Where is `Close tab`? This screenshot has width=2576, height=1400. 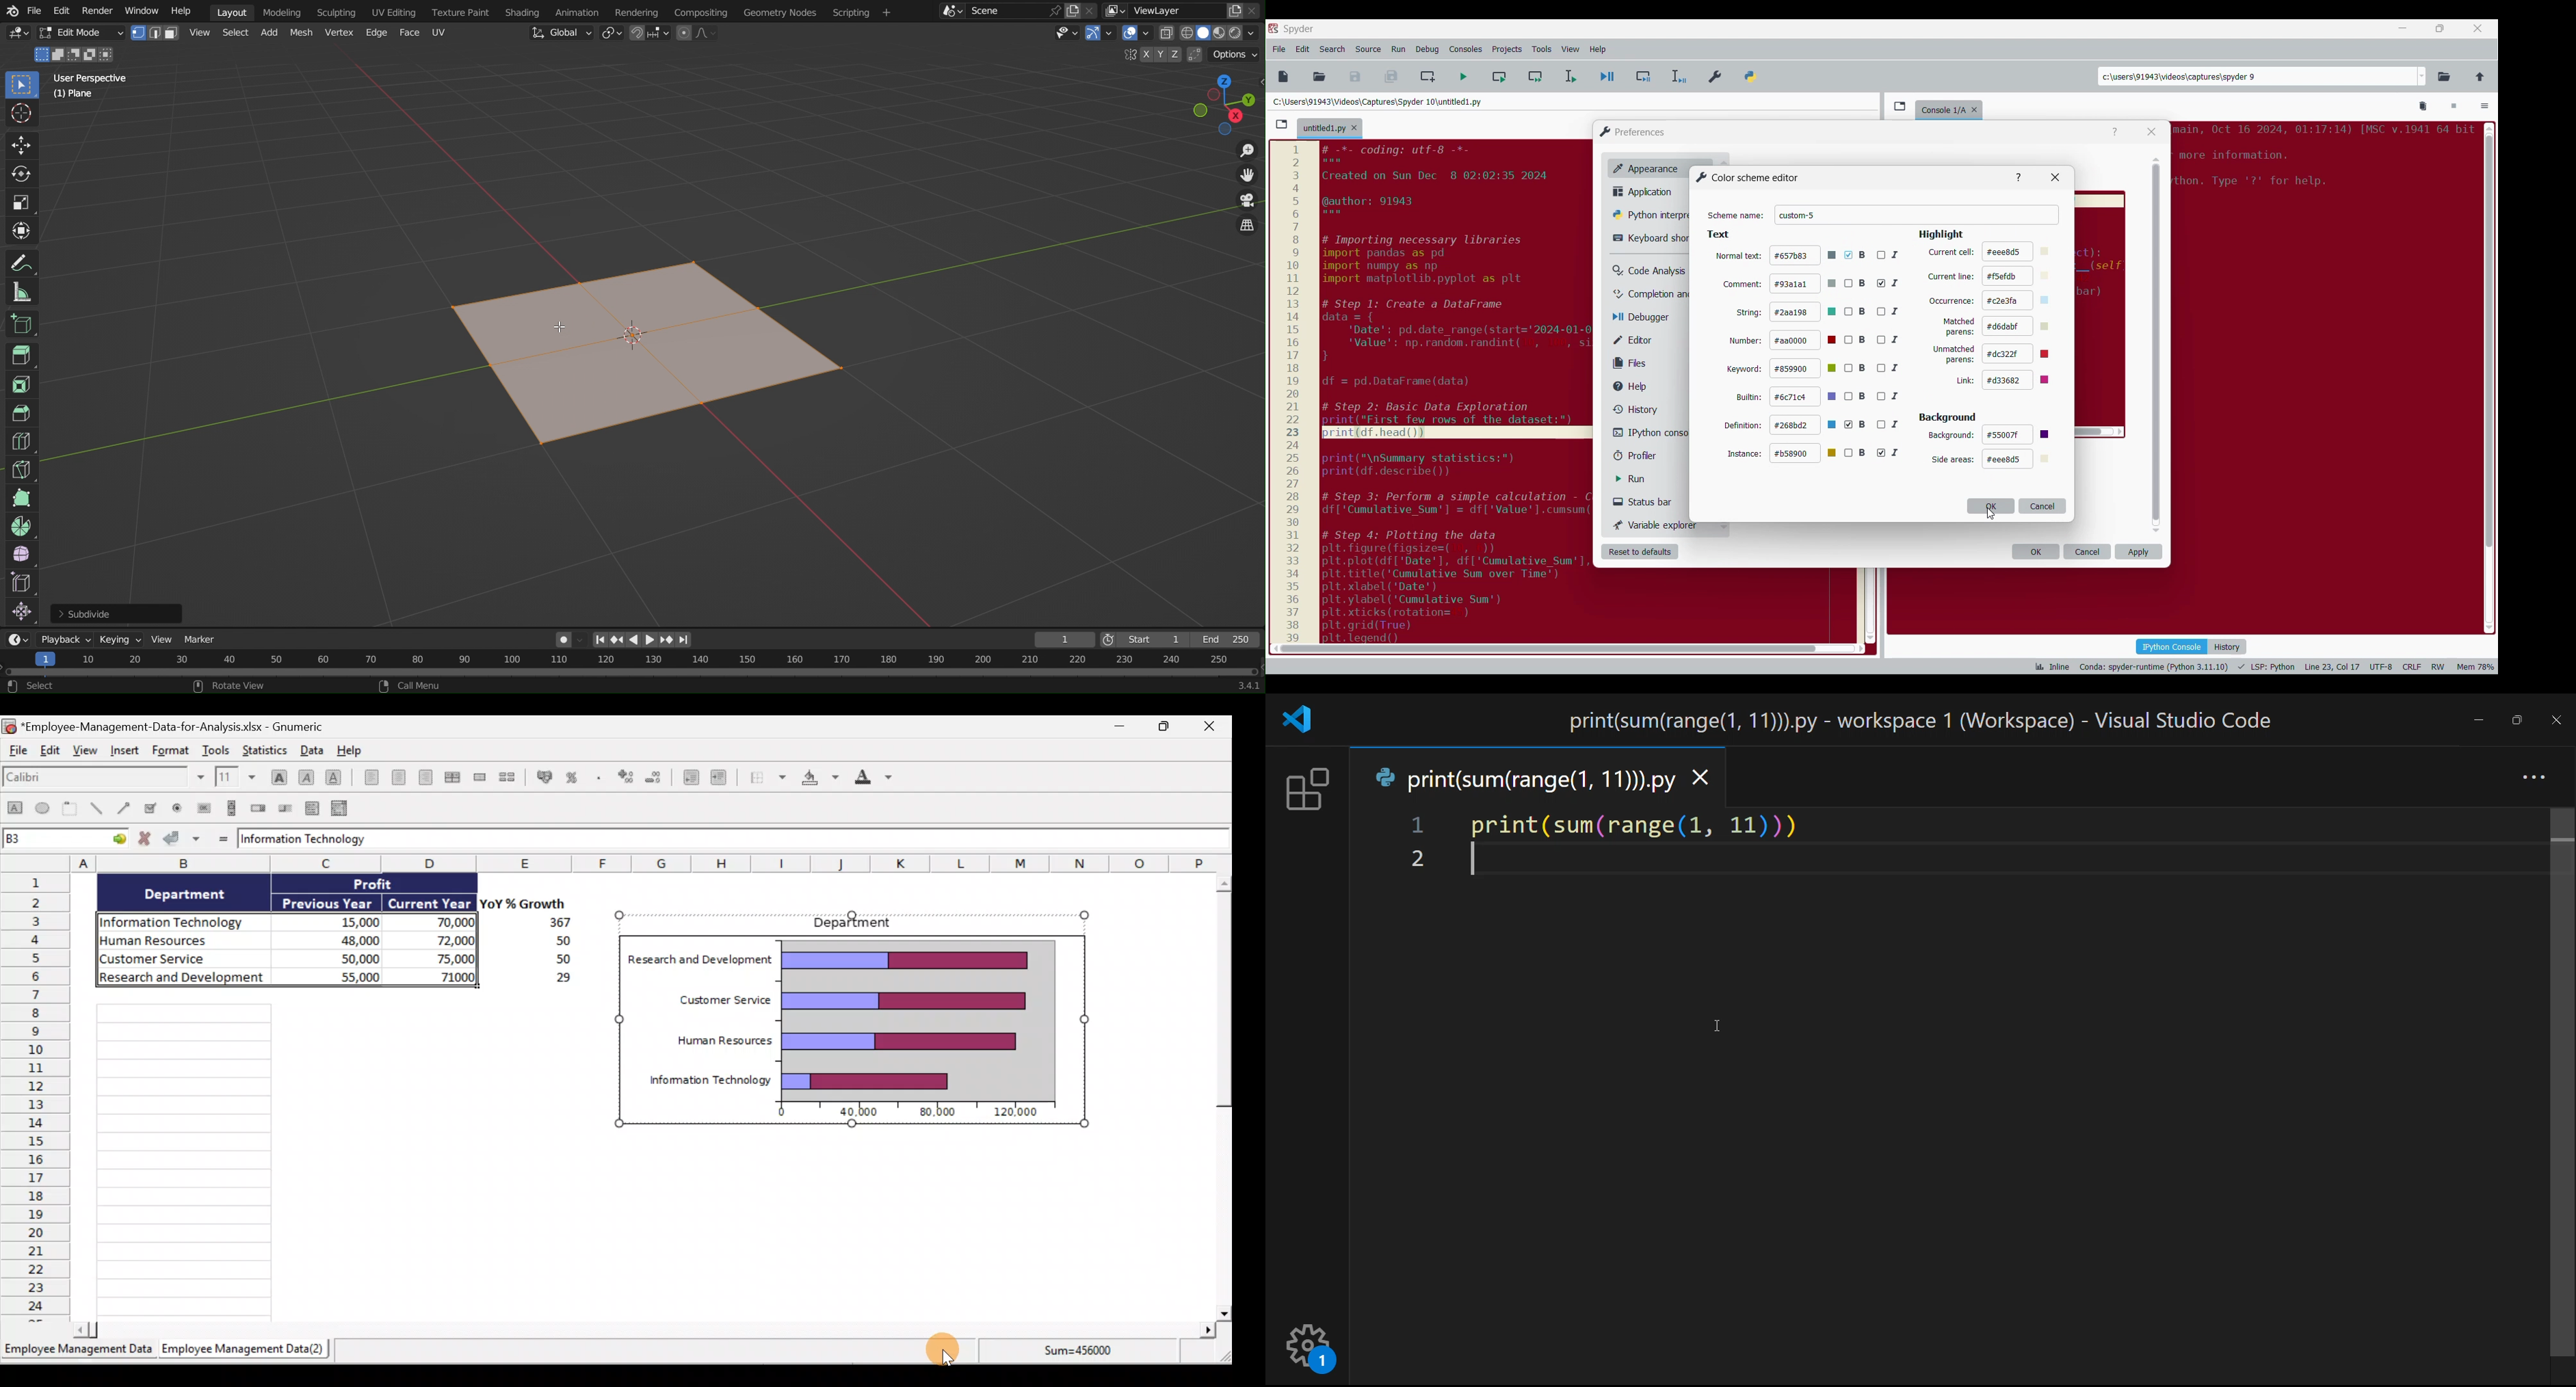
Close tab is located at coordinates (1354, 128).